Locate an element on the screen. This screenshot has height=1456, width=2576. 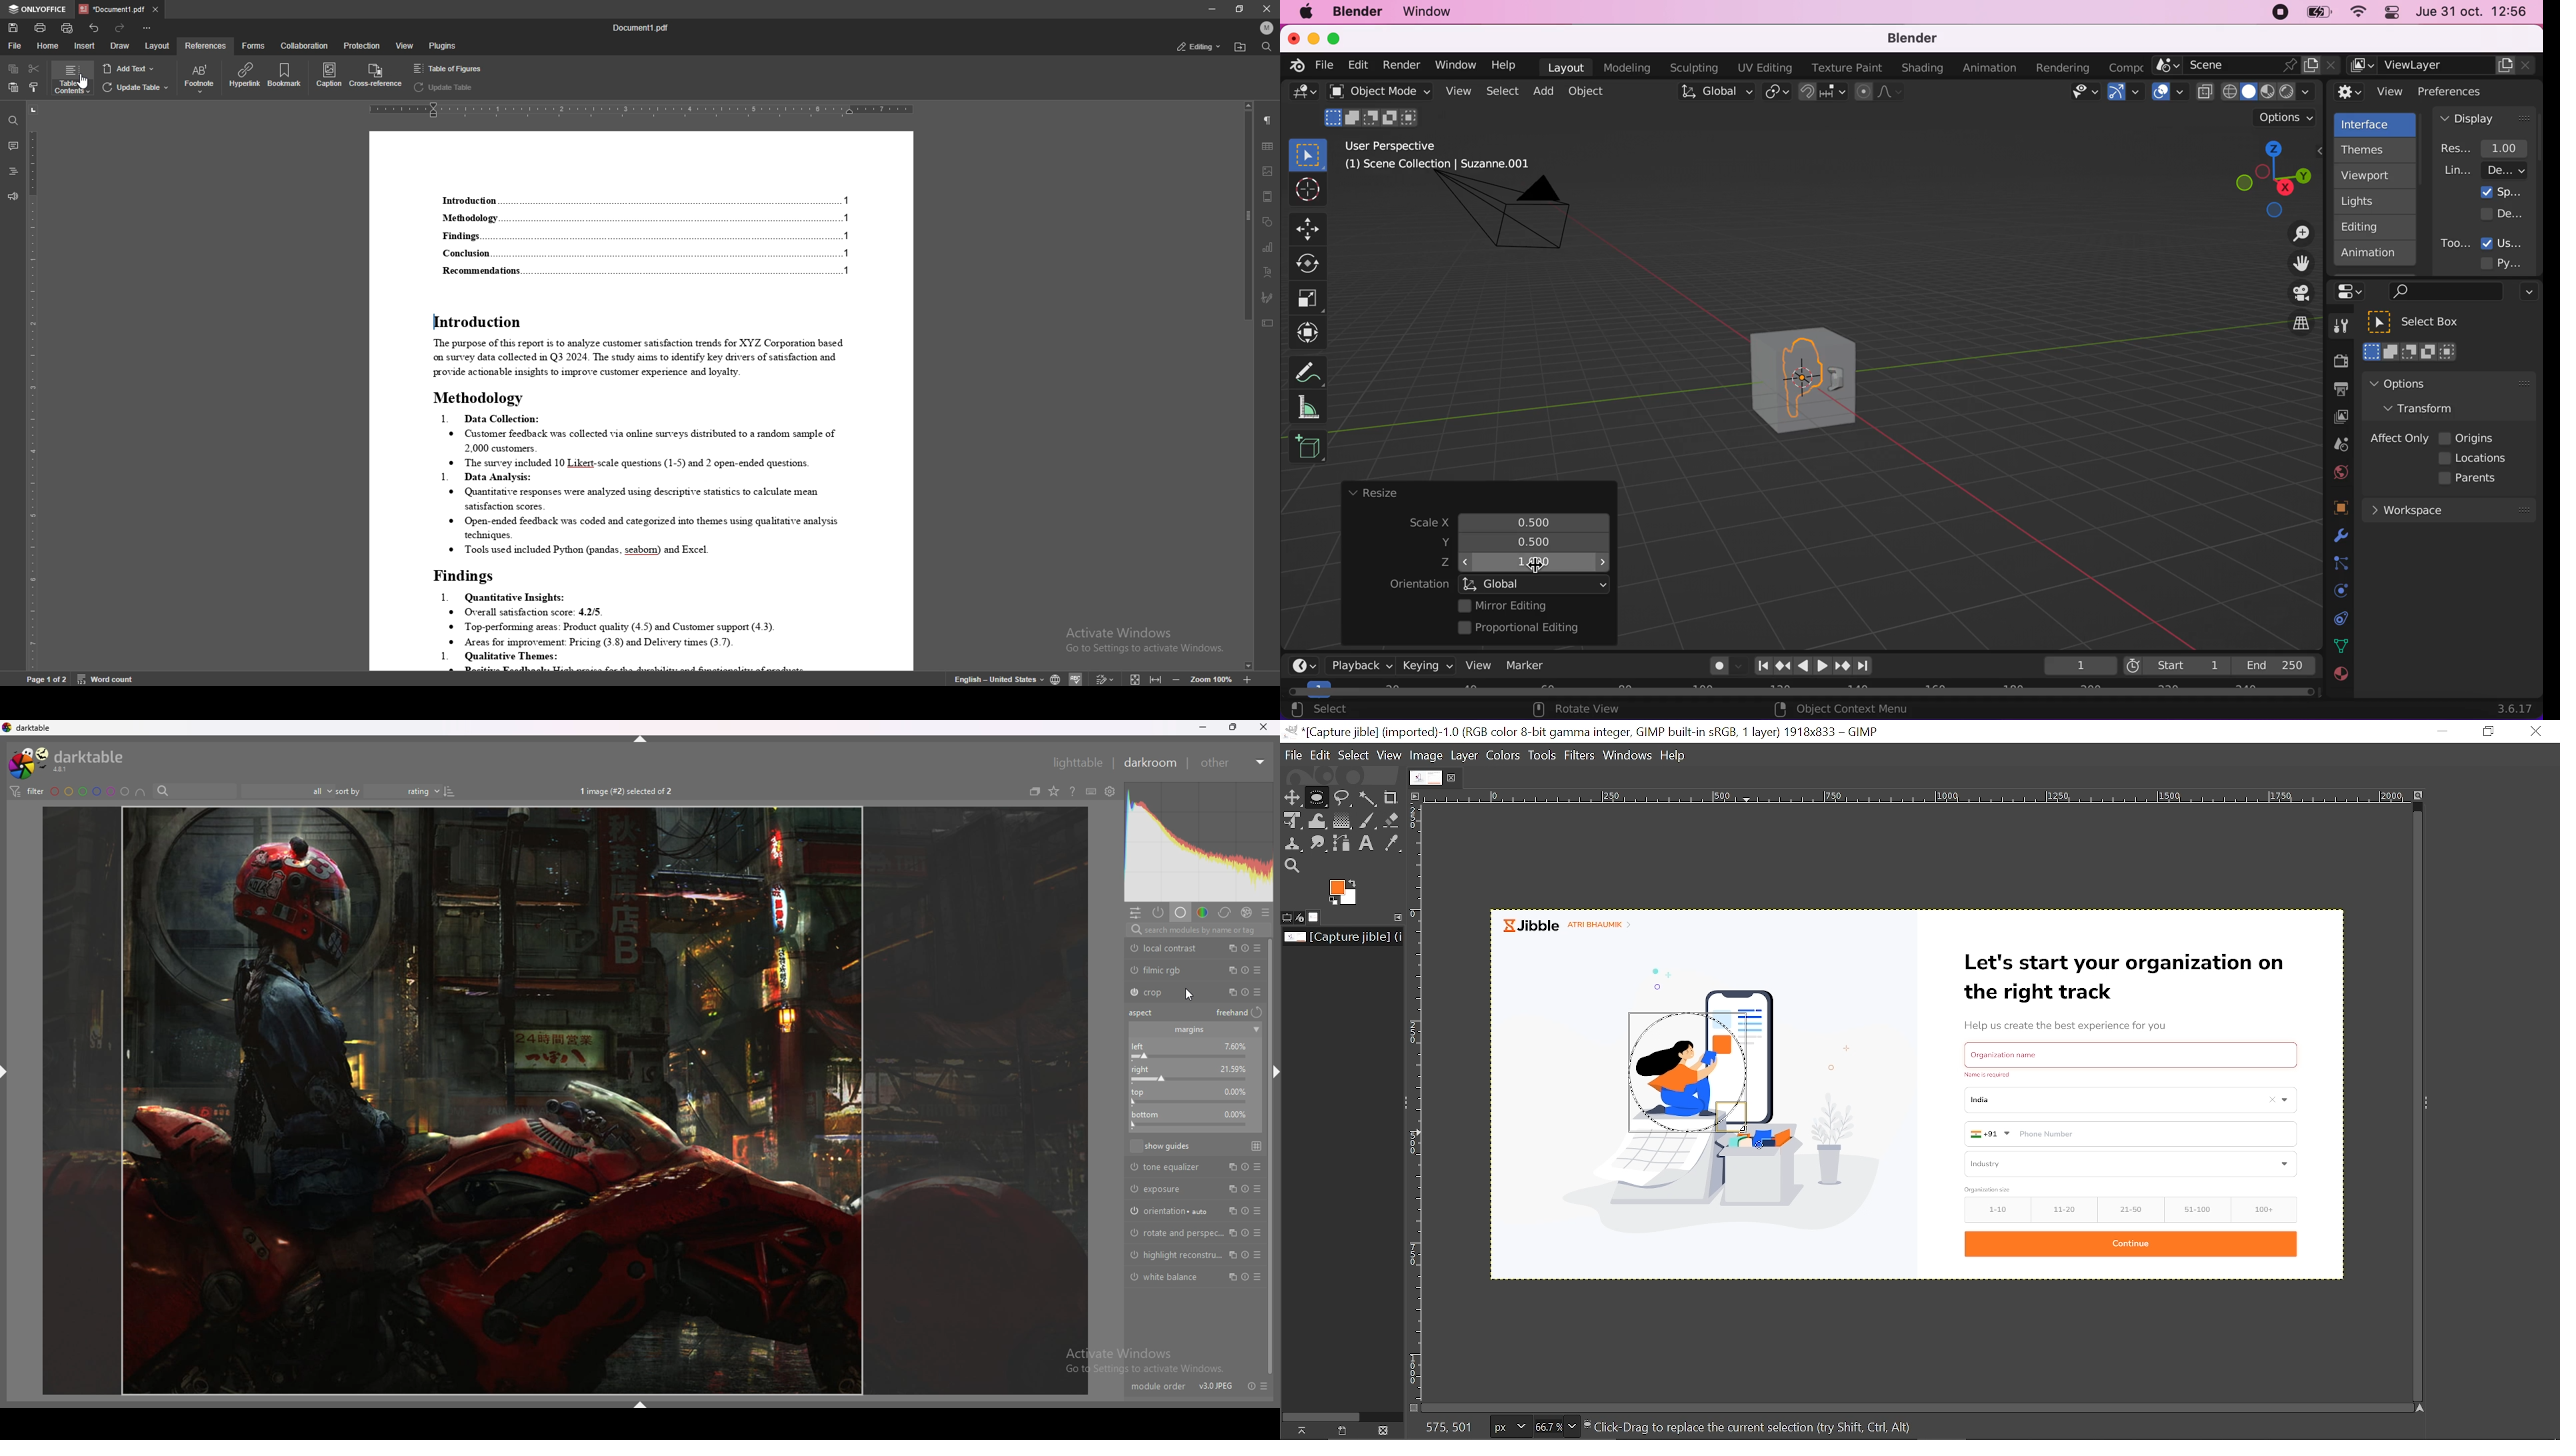
active workspace is located at coordinates (2122, 66).